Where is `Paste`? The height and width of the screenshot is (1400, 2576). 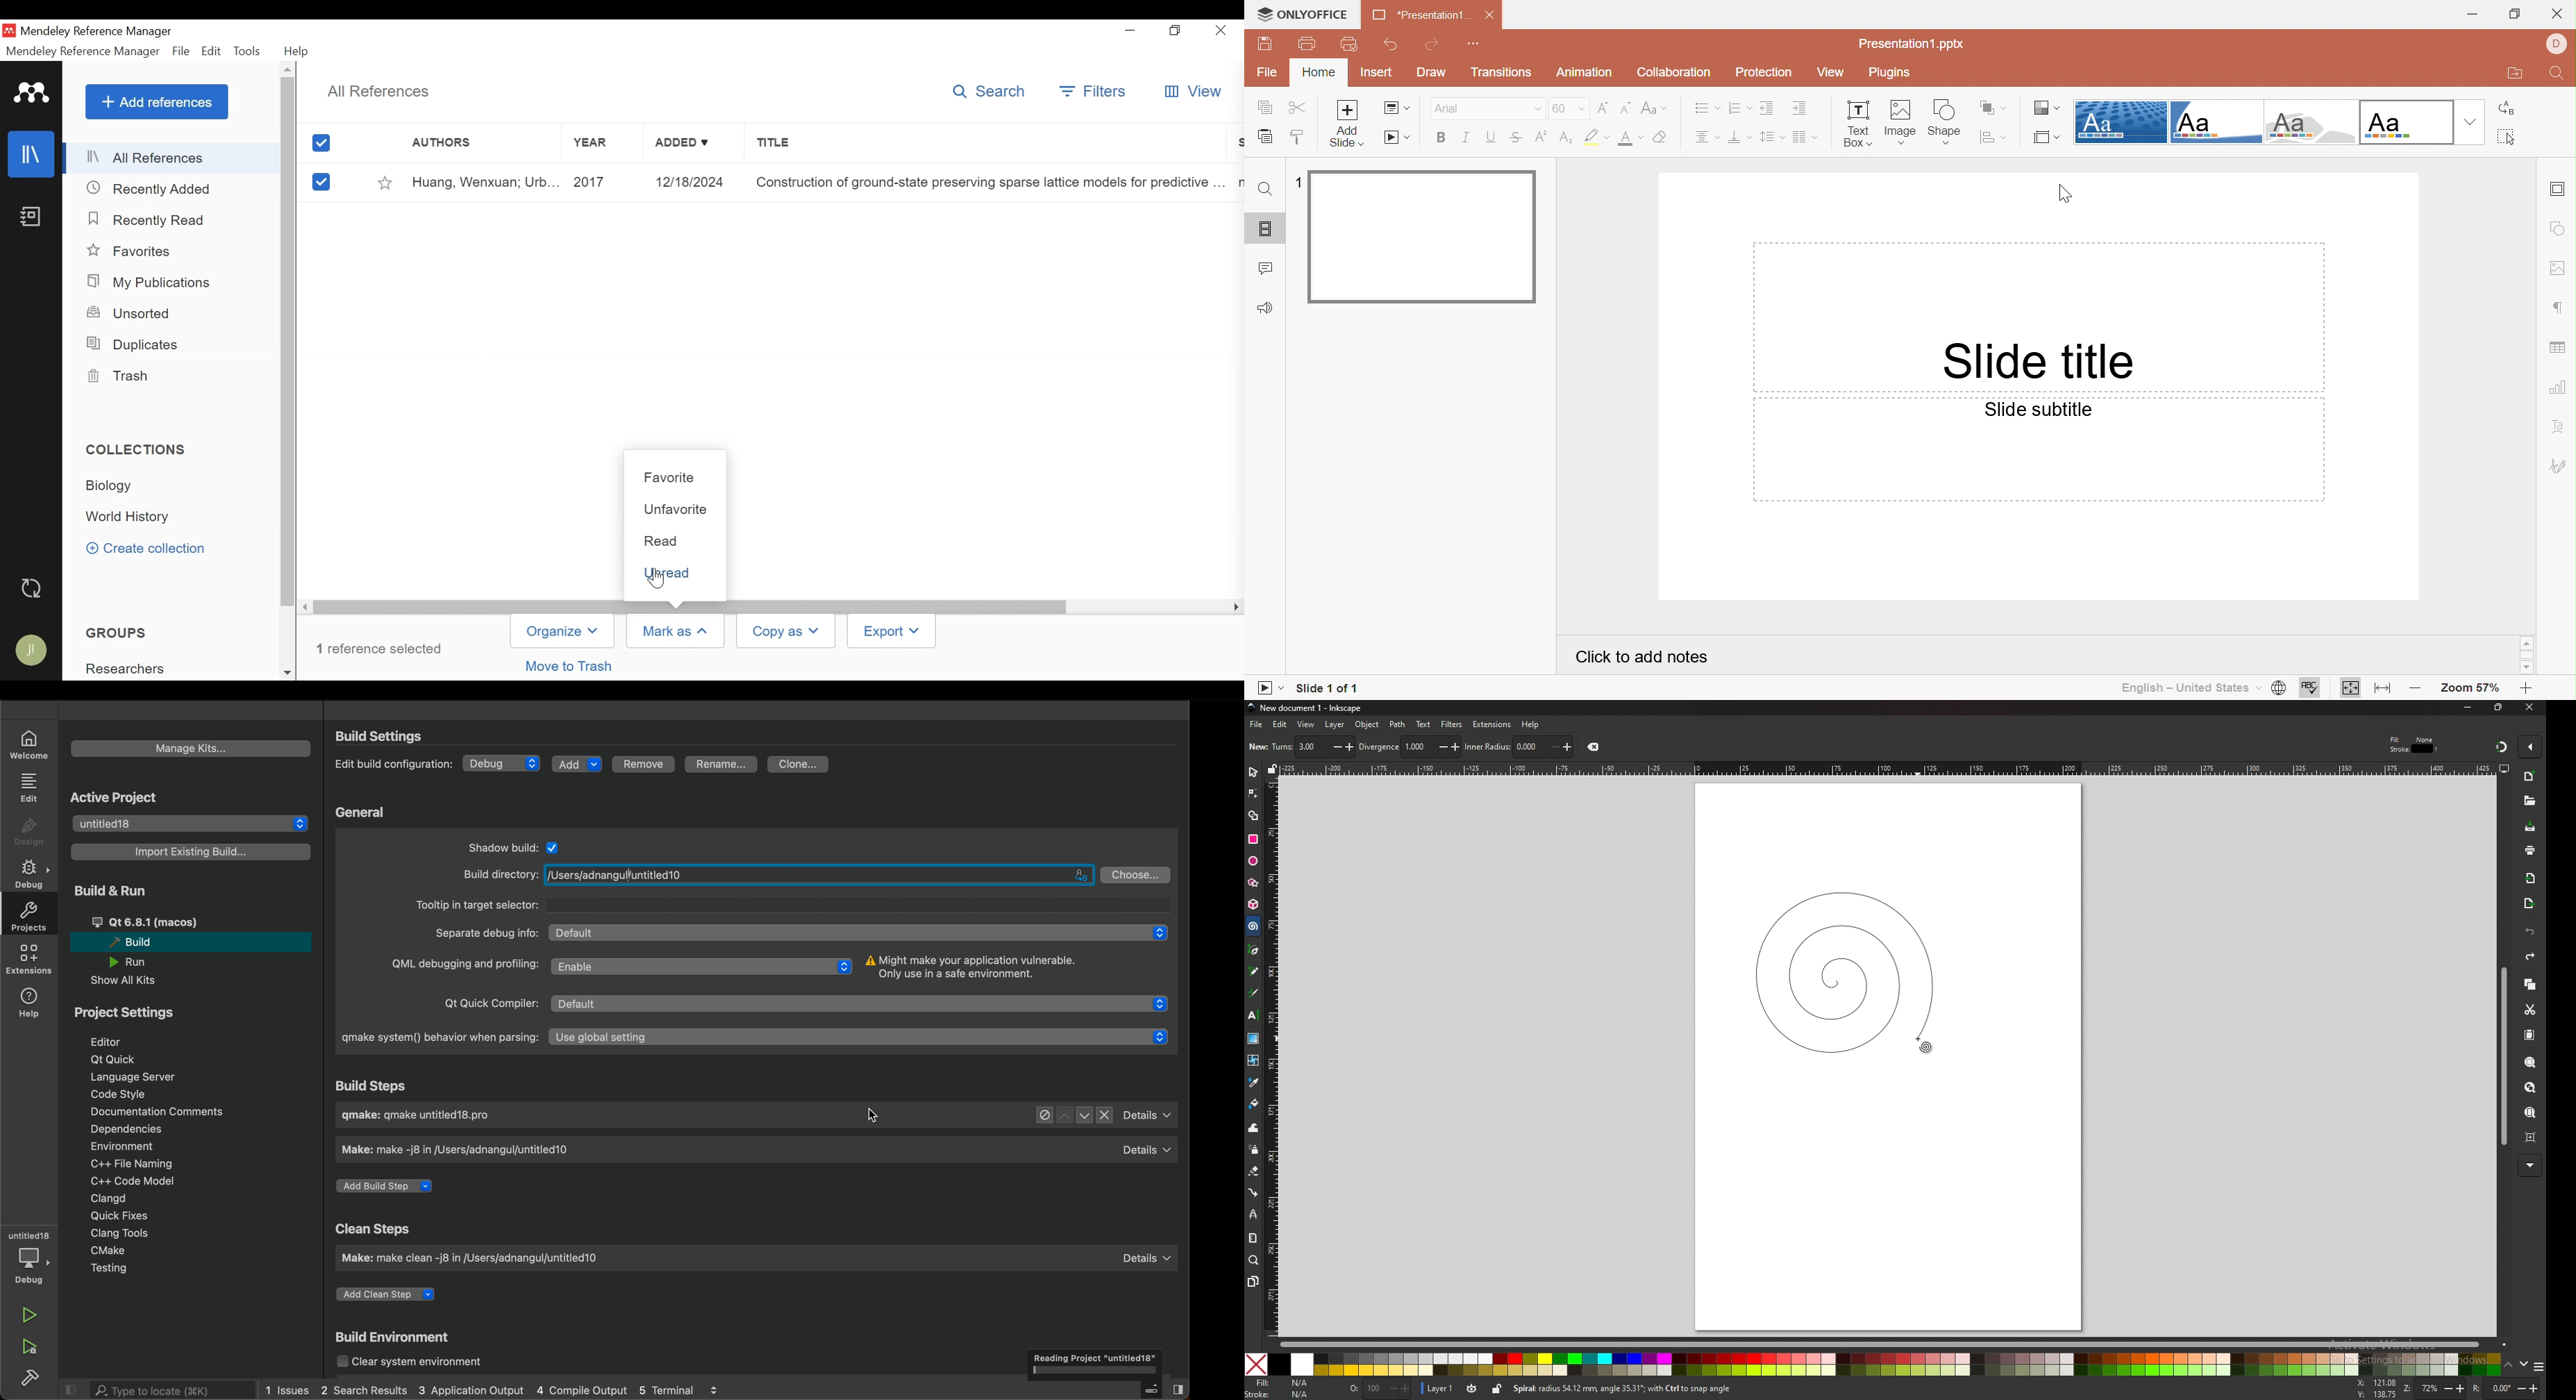 Paste is located at coordinates (1268, 138).